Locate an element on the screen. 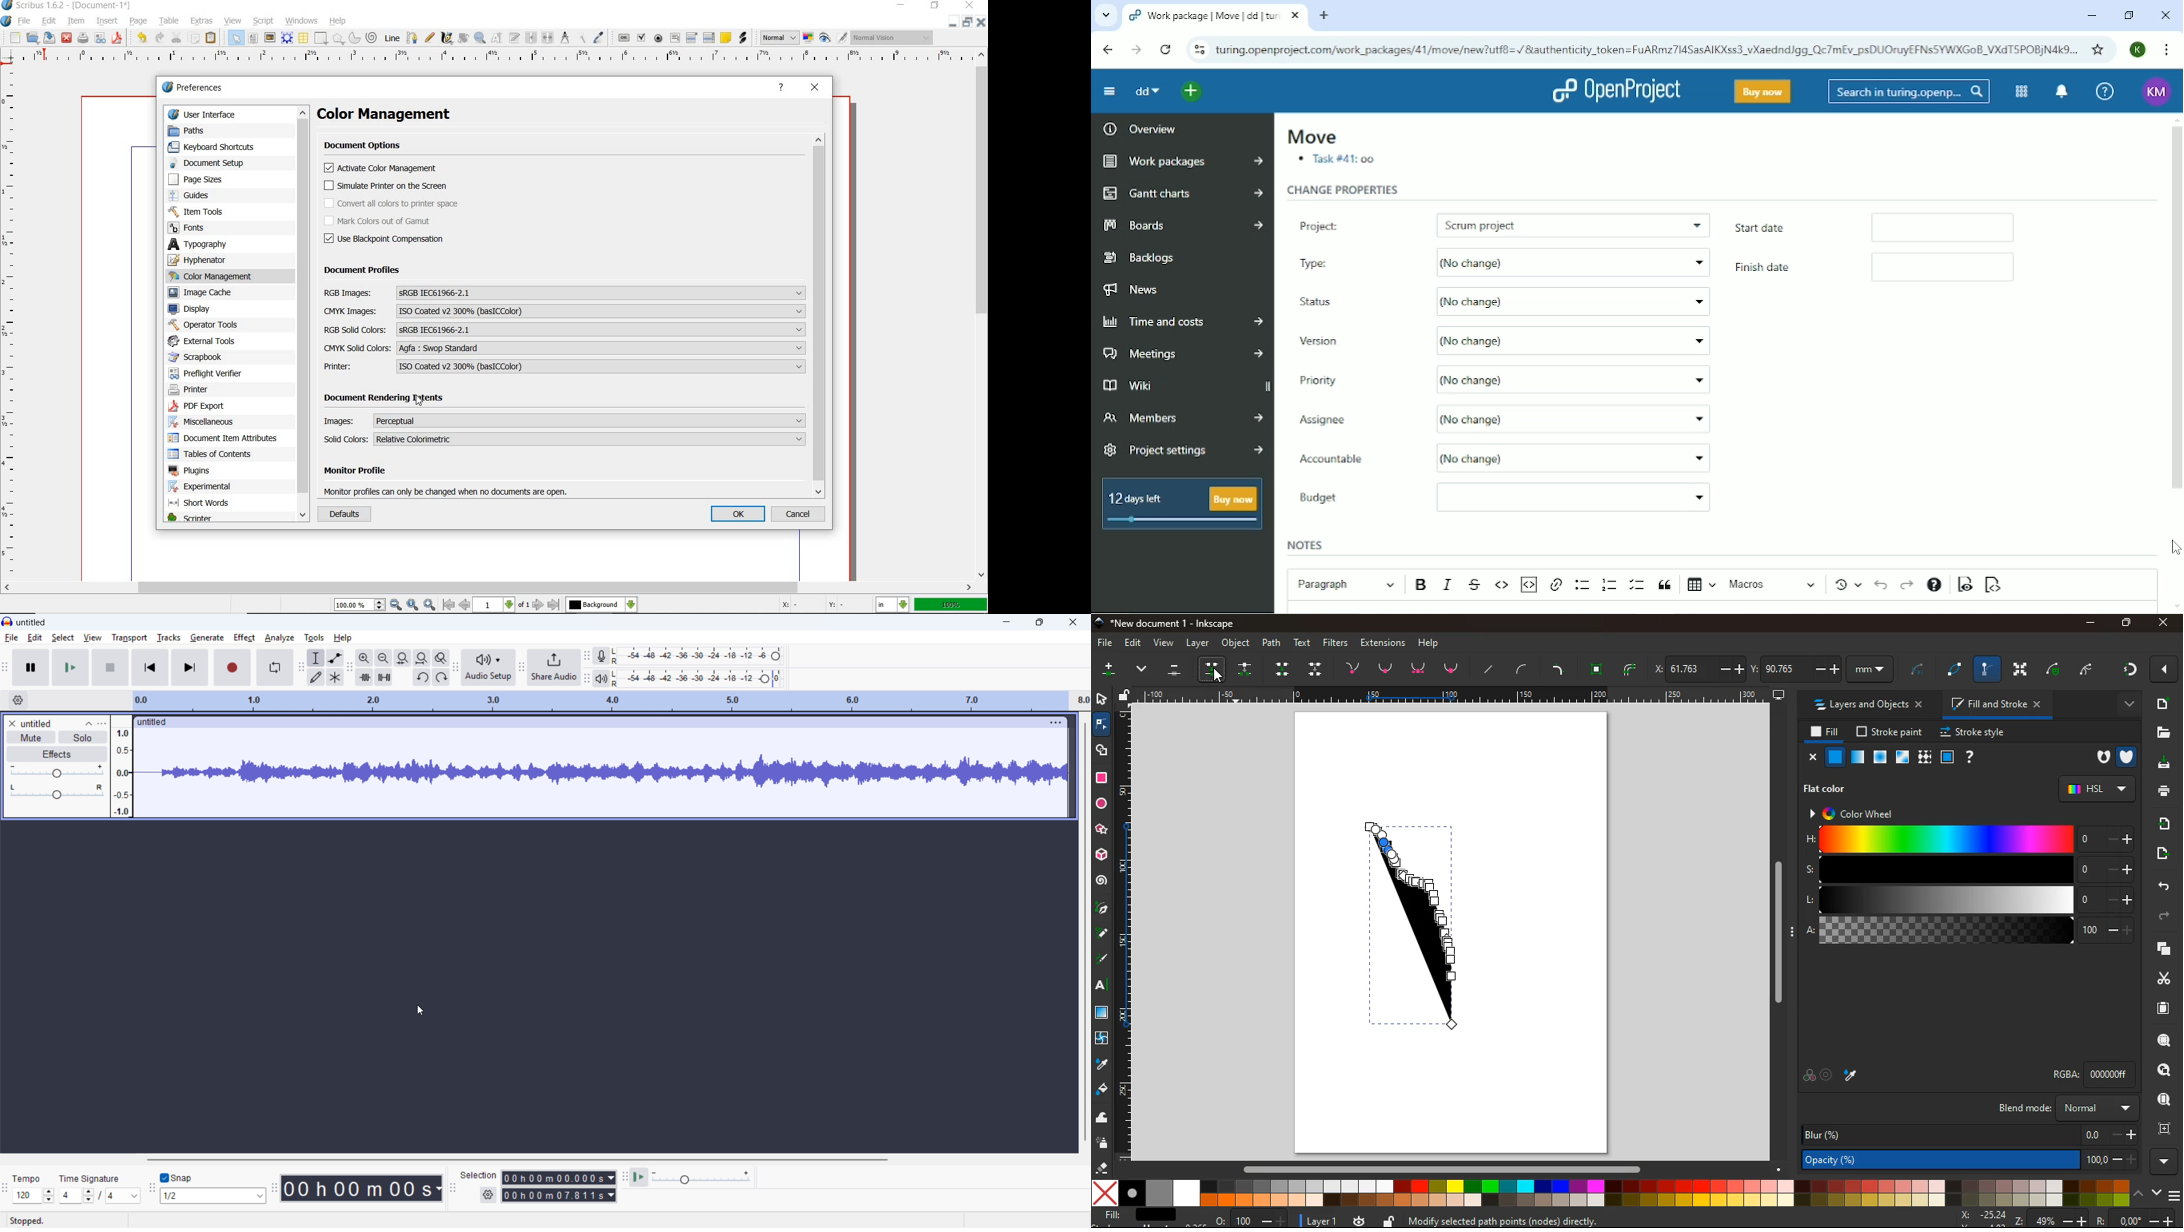 The height and width of the screenshot is (1232, 2184). help is located at coordinates (339, 21).